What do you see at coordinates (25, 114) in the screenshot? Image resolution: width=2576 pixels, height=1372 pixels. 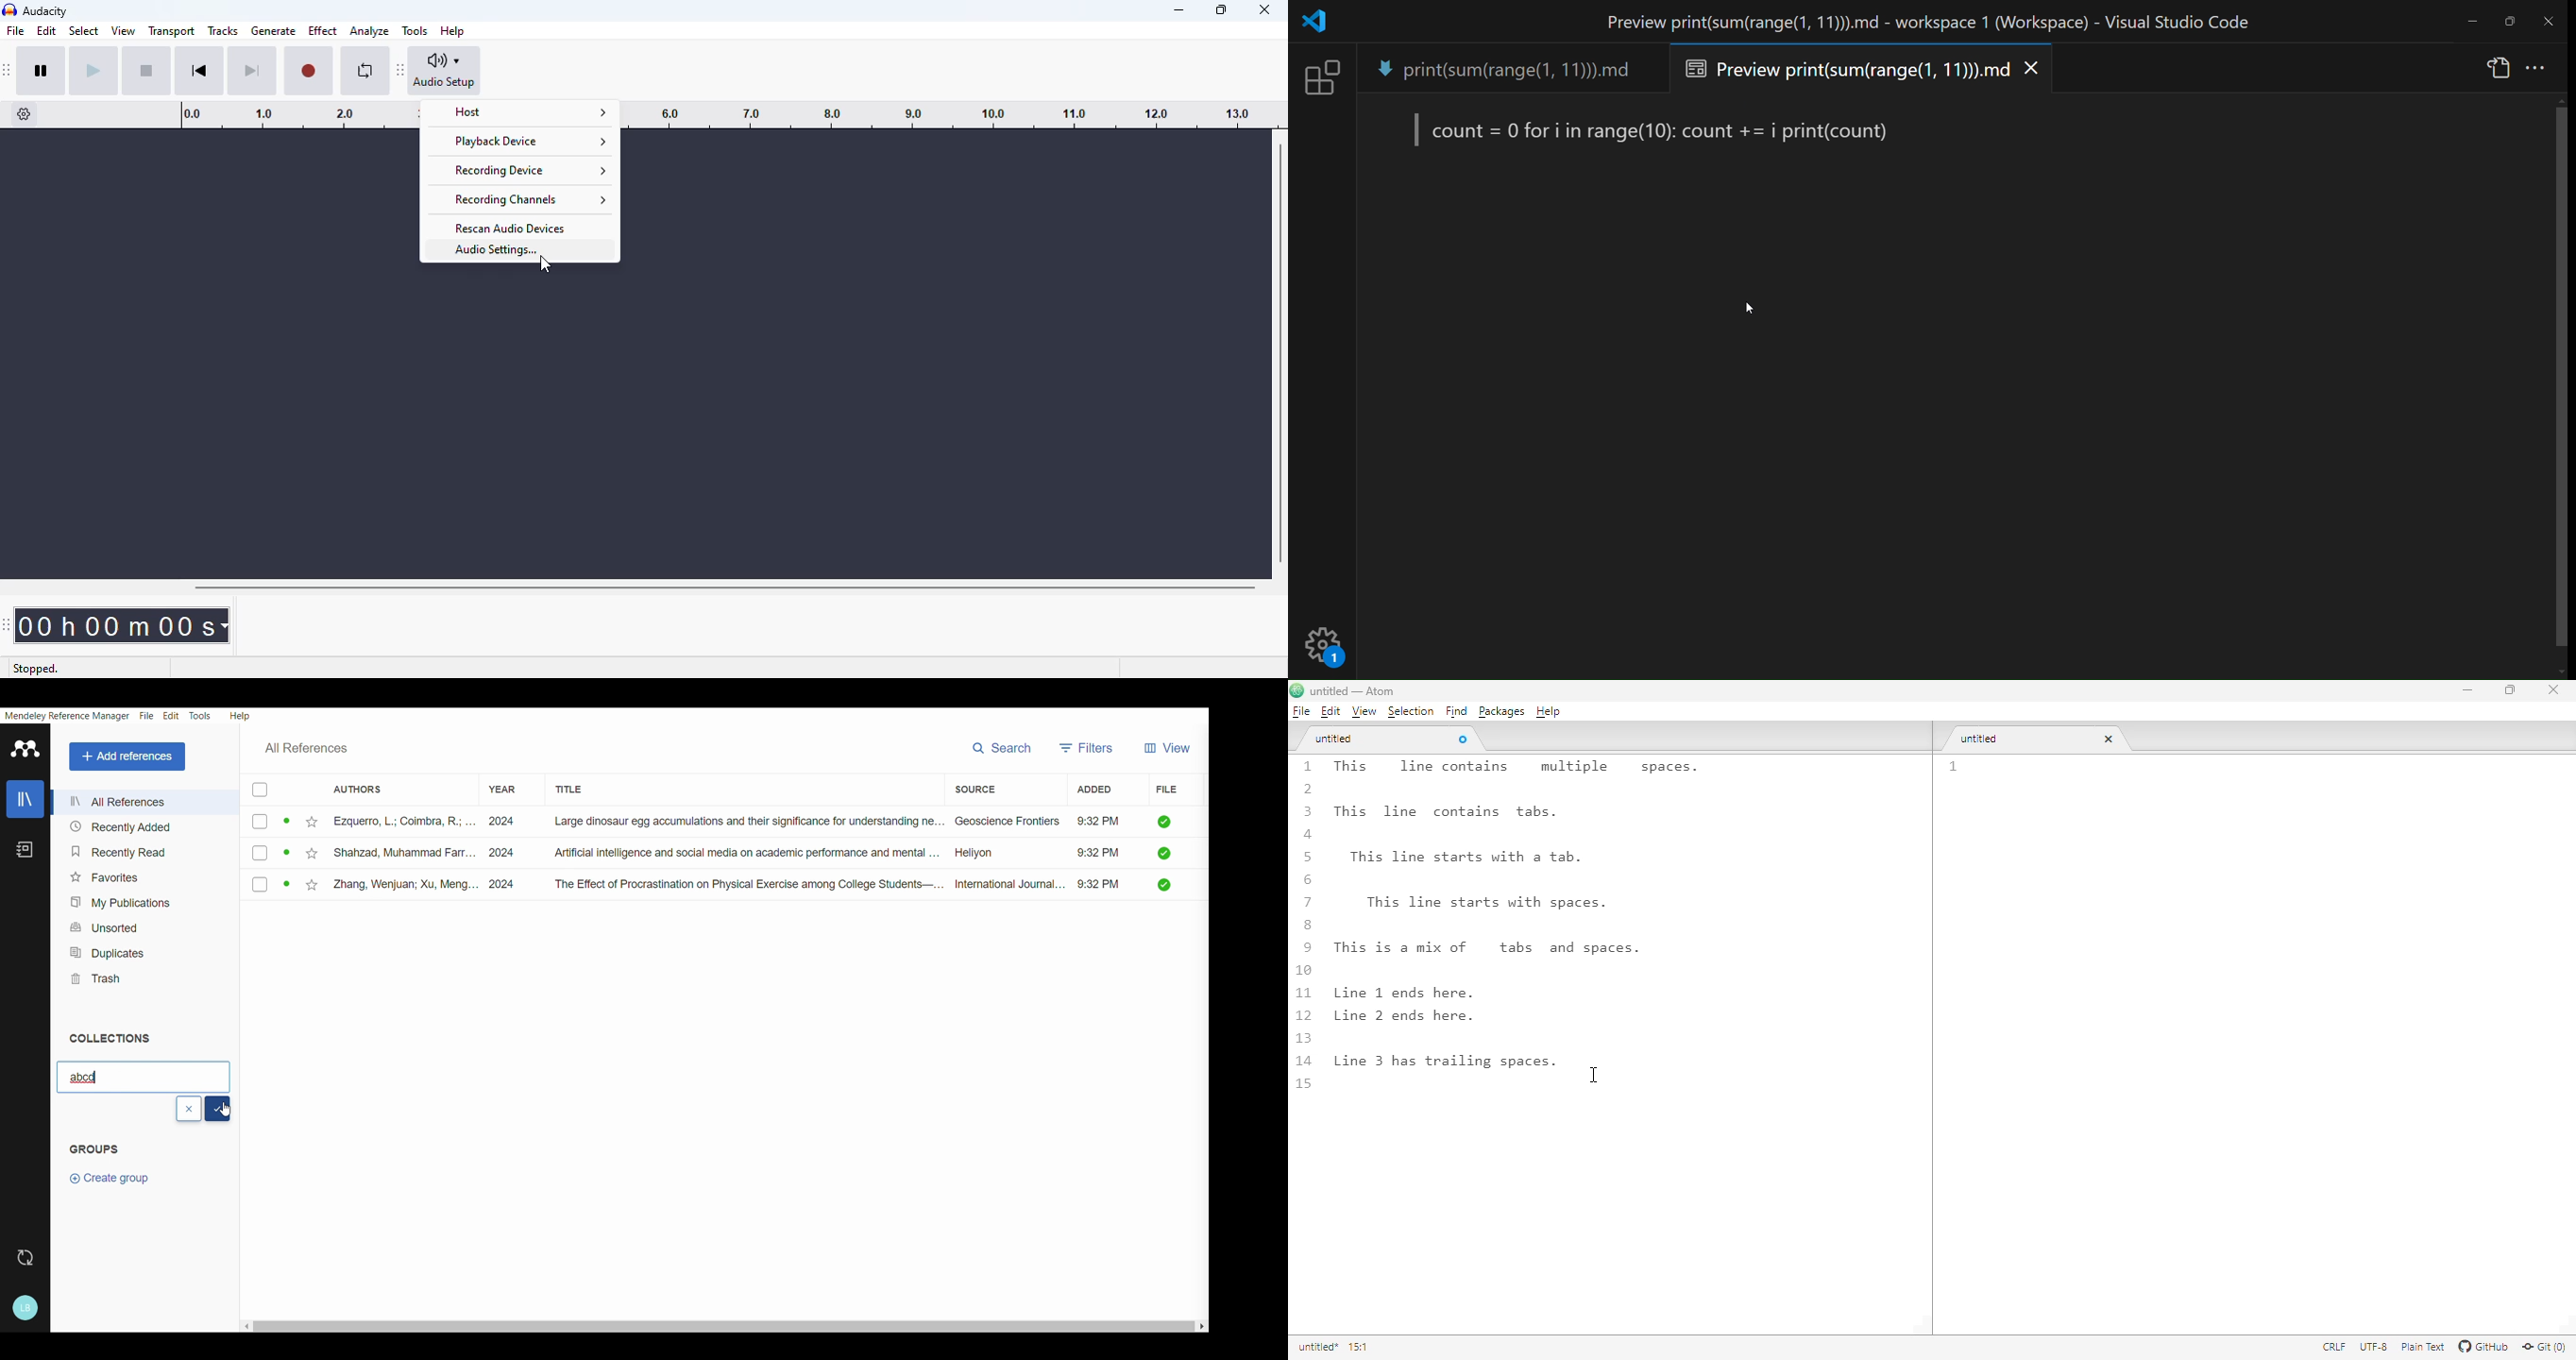 I see `timeline options` at bounding box center [25, 114].